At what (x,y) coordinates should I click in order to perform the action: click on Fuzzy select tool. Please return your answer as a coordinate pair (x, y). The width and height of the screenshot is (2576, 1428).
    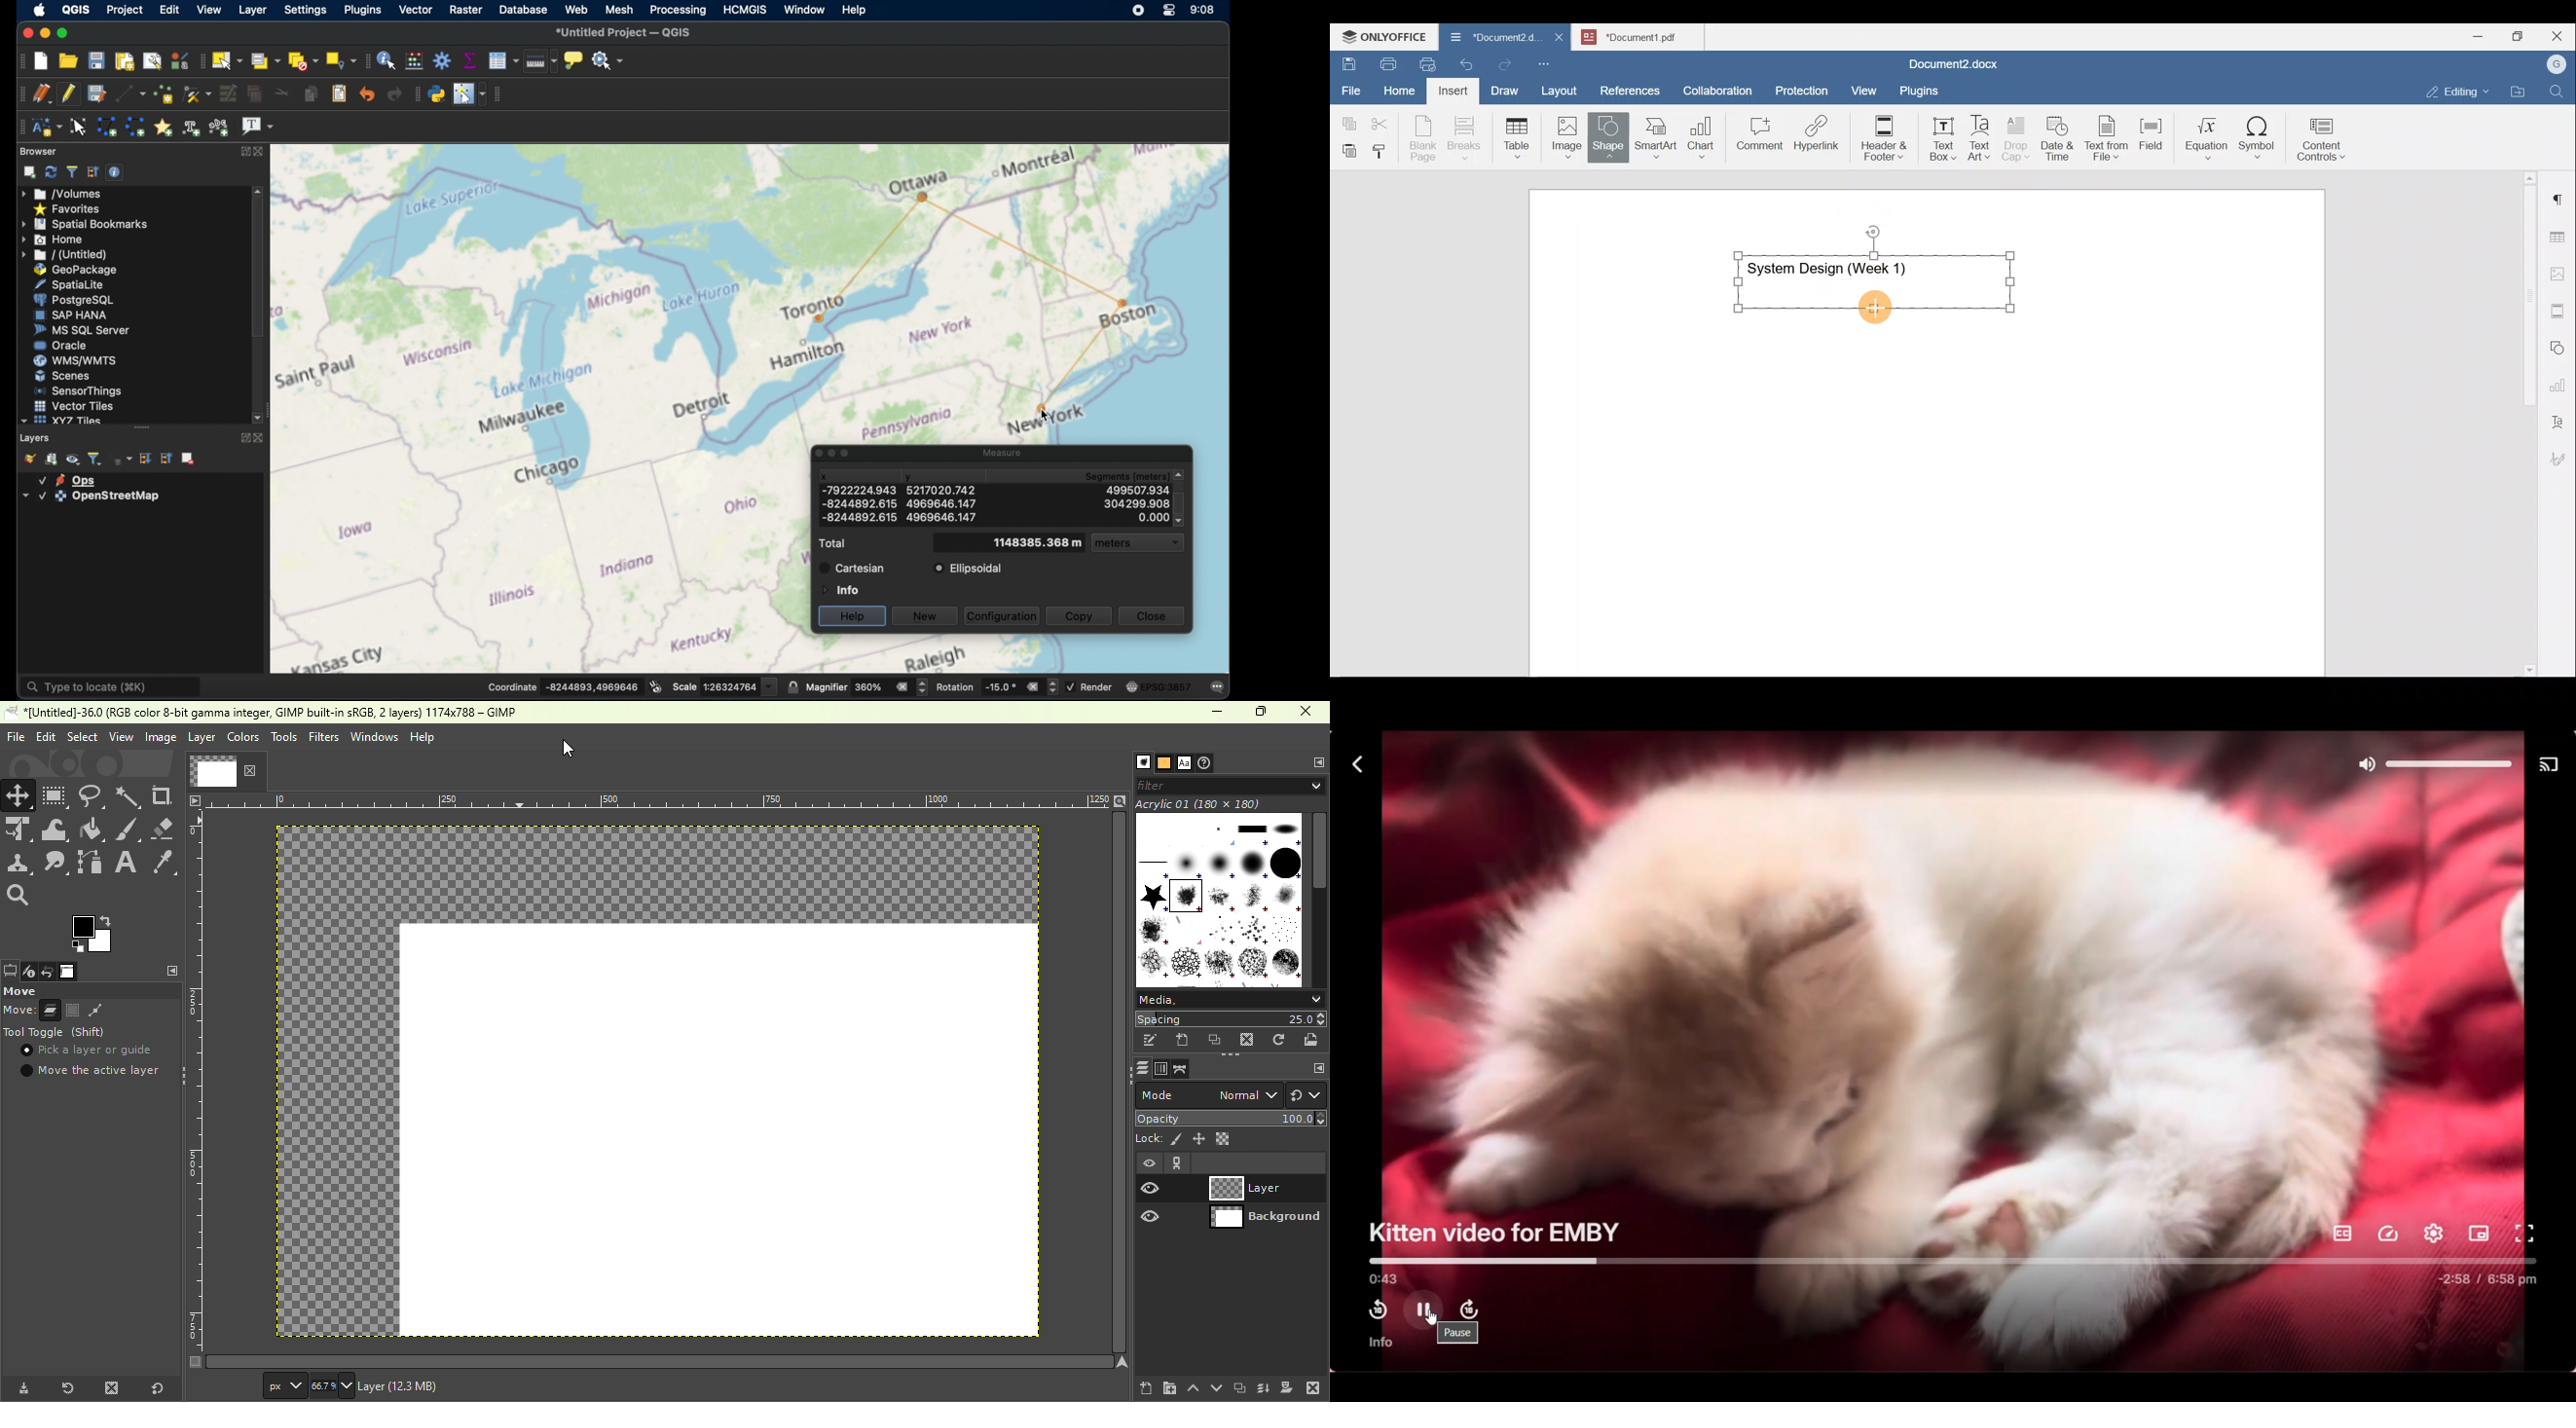
    Looking at the image, I should click on (130, 795).